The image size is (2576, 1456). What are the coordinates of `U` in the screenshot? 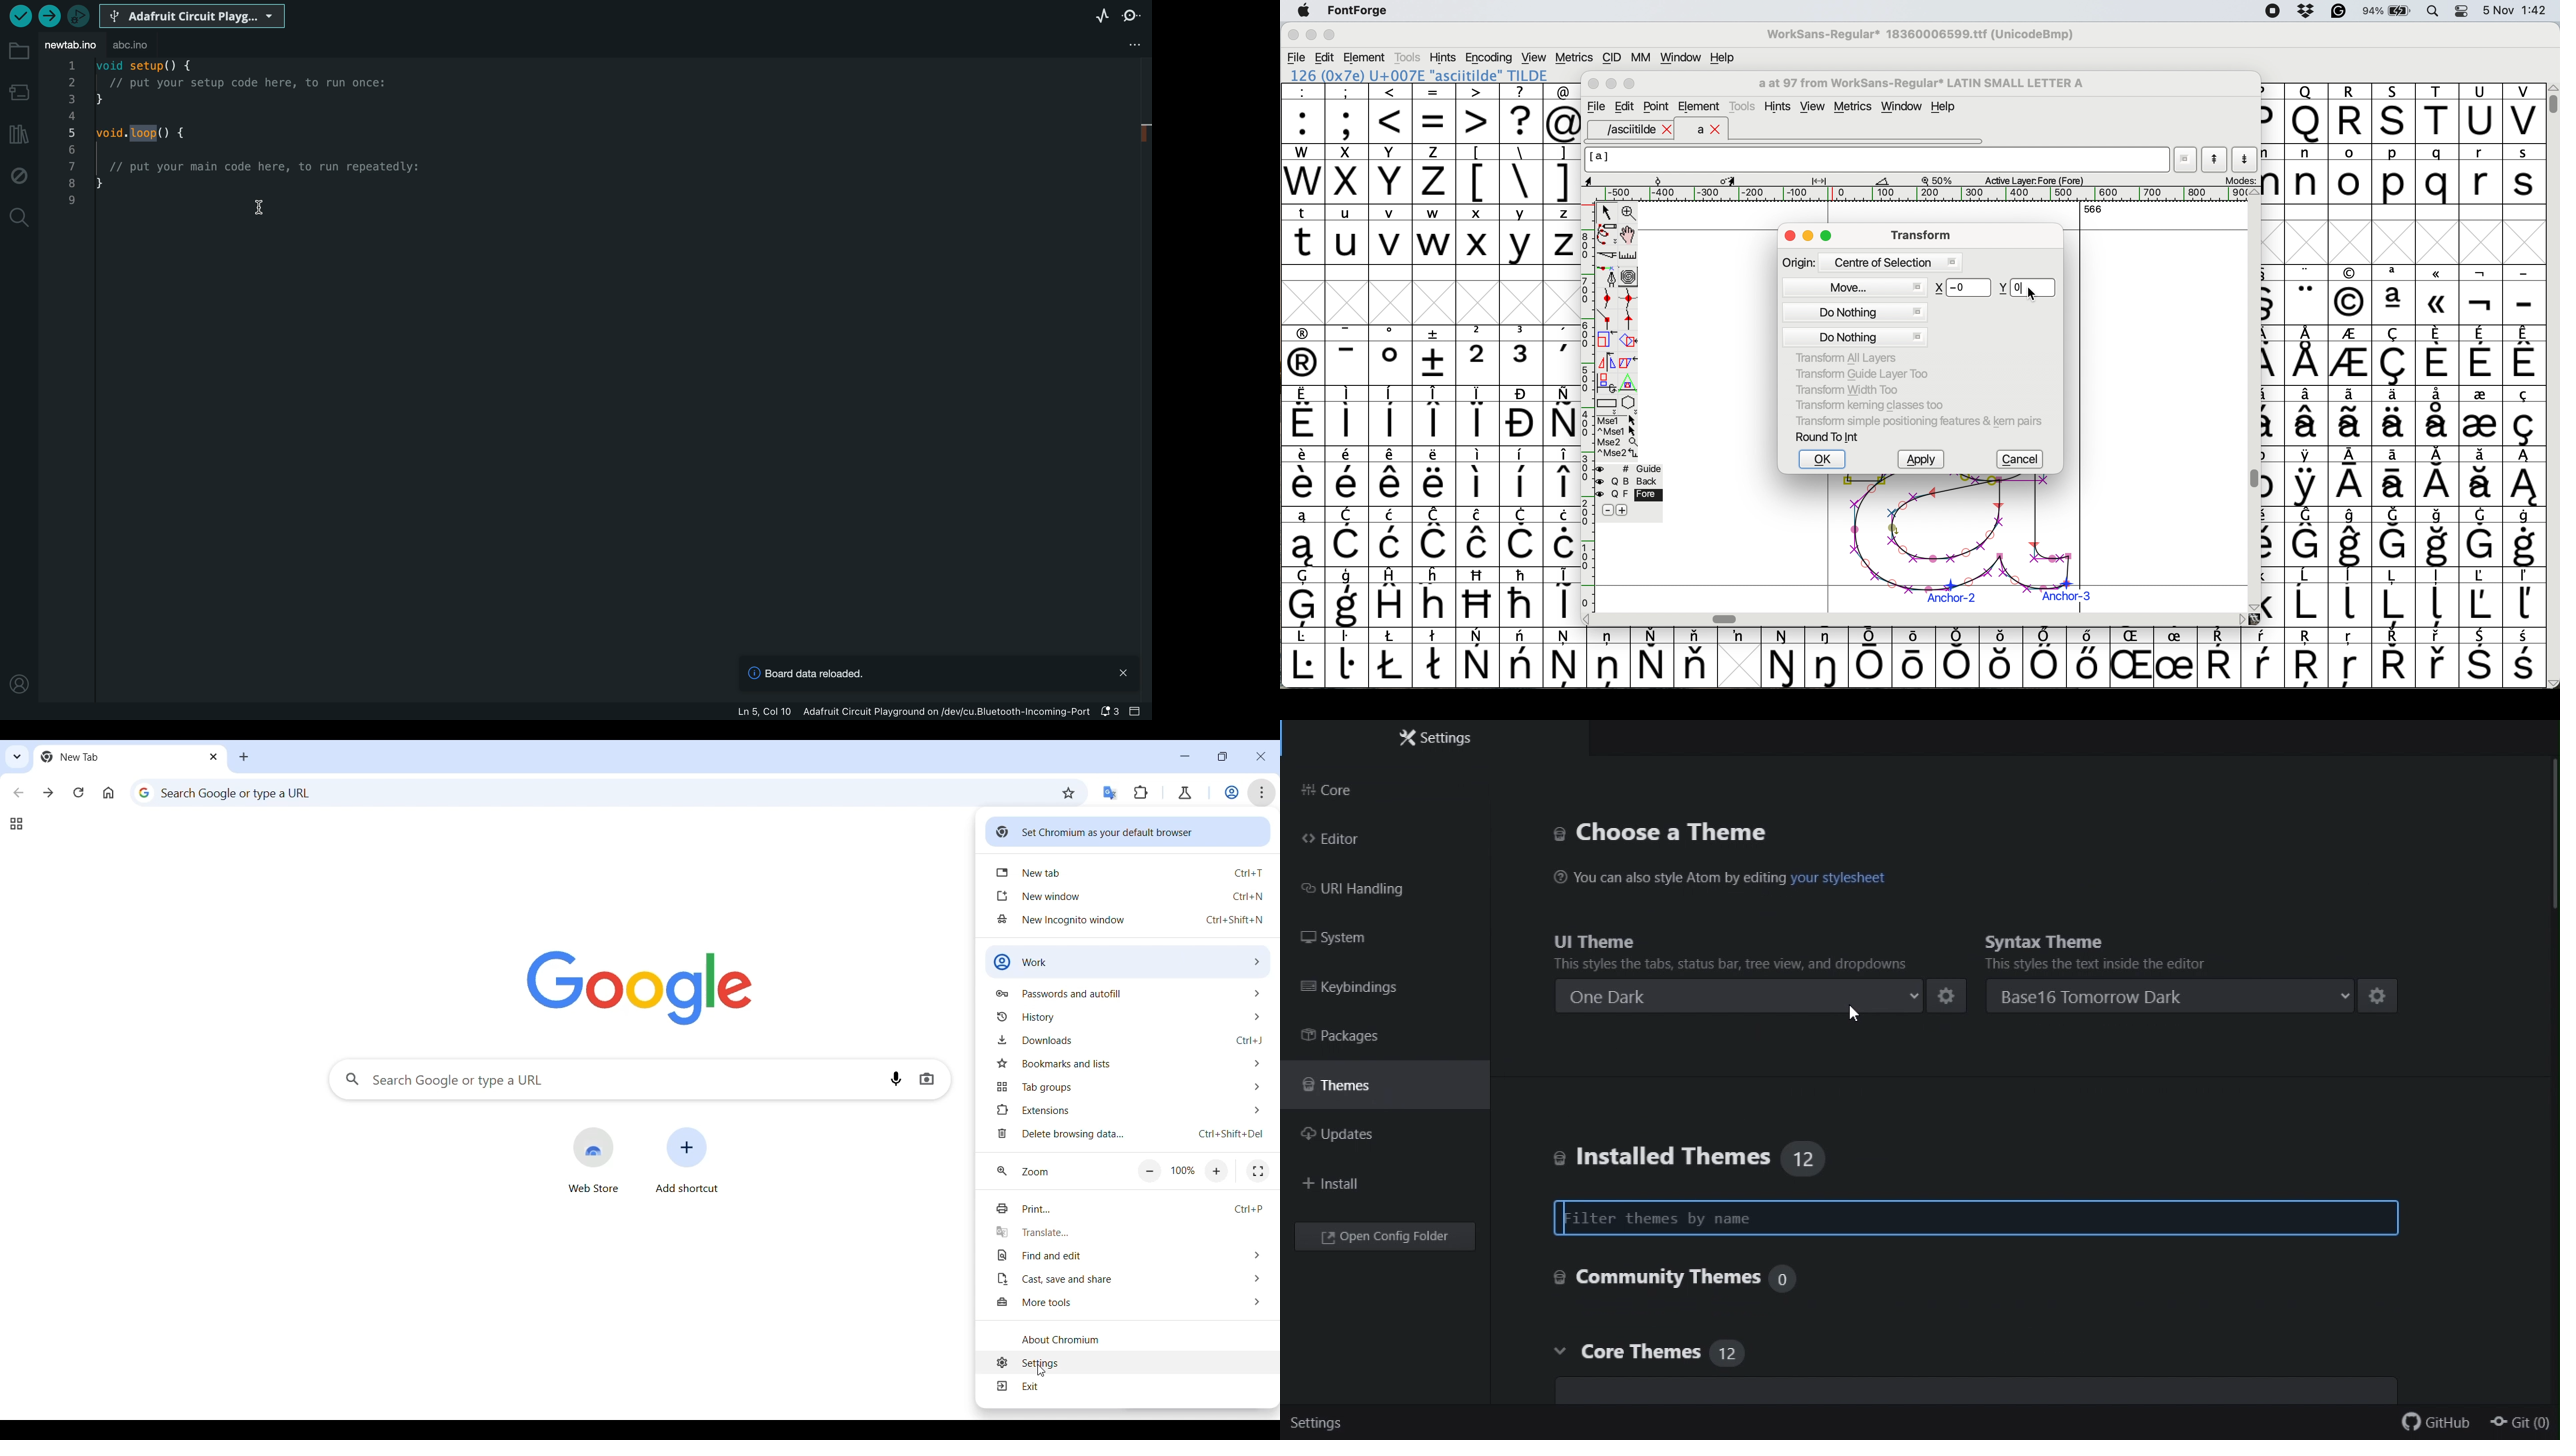 It's located at (2480, 114).